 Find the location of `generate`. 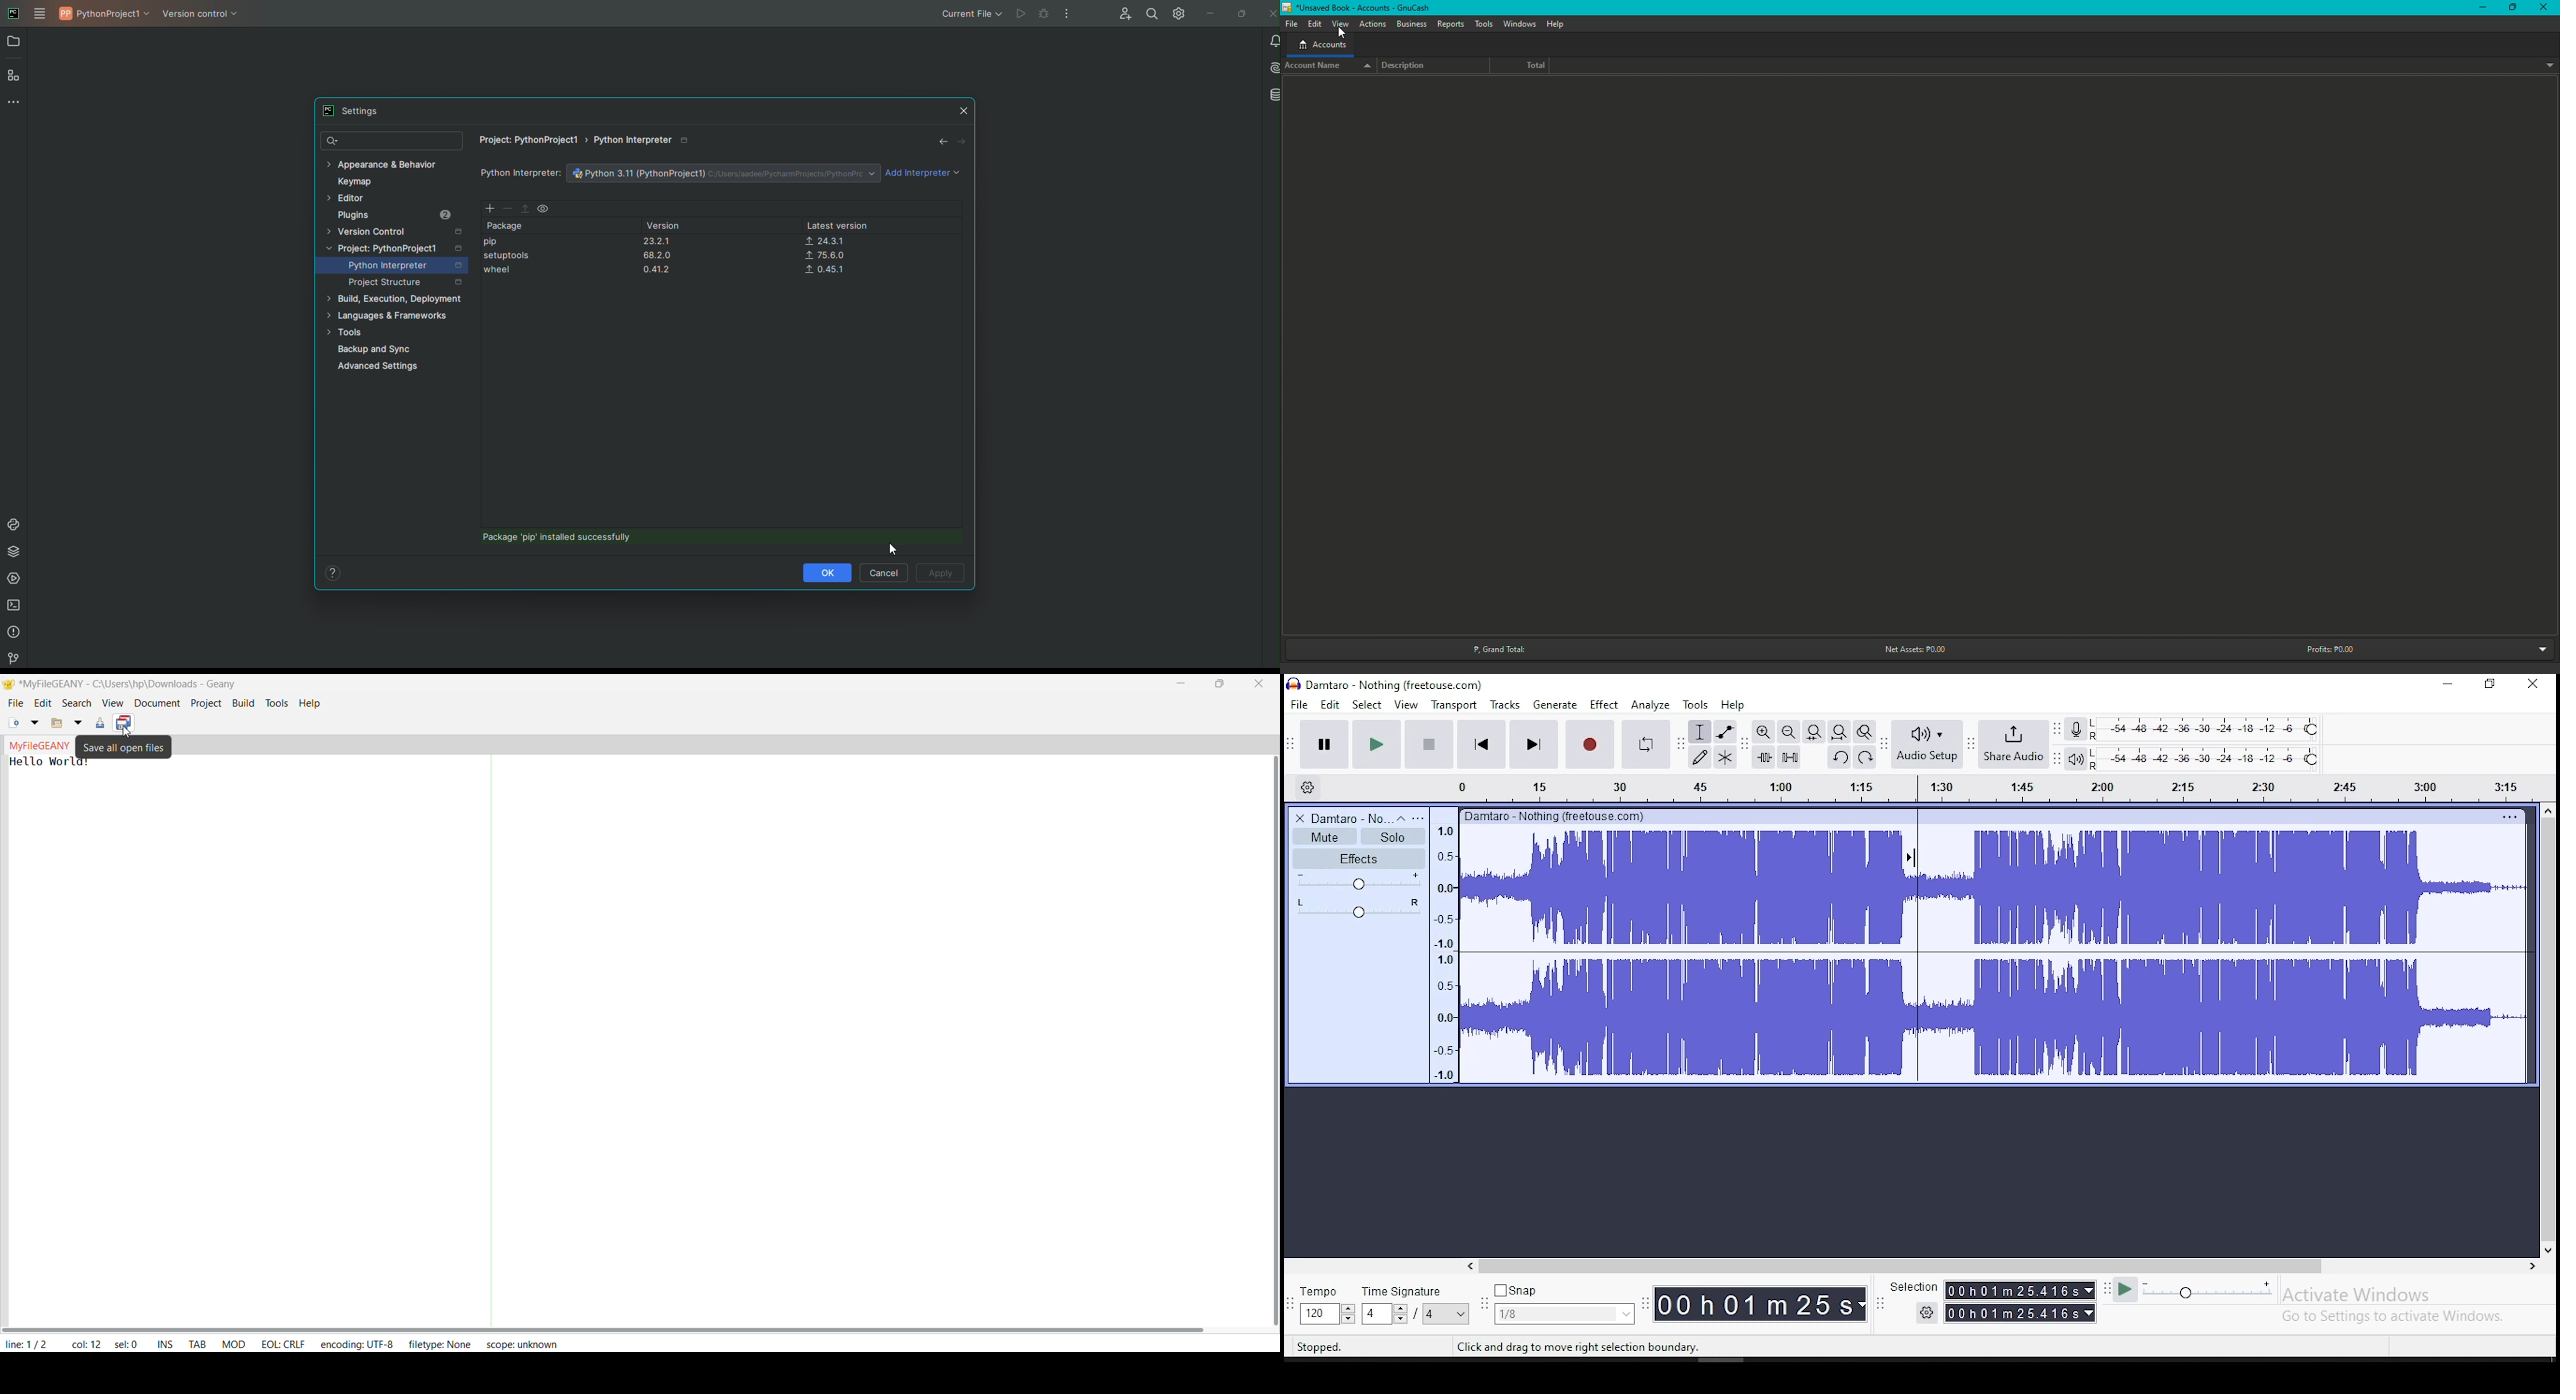

generate is located at coordinates (1557, 705).